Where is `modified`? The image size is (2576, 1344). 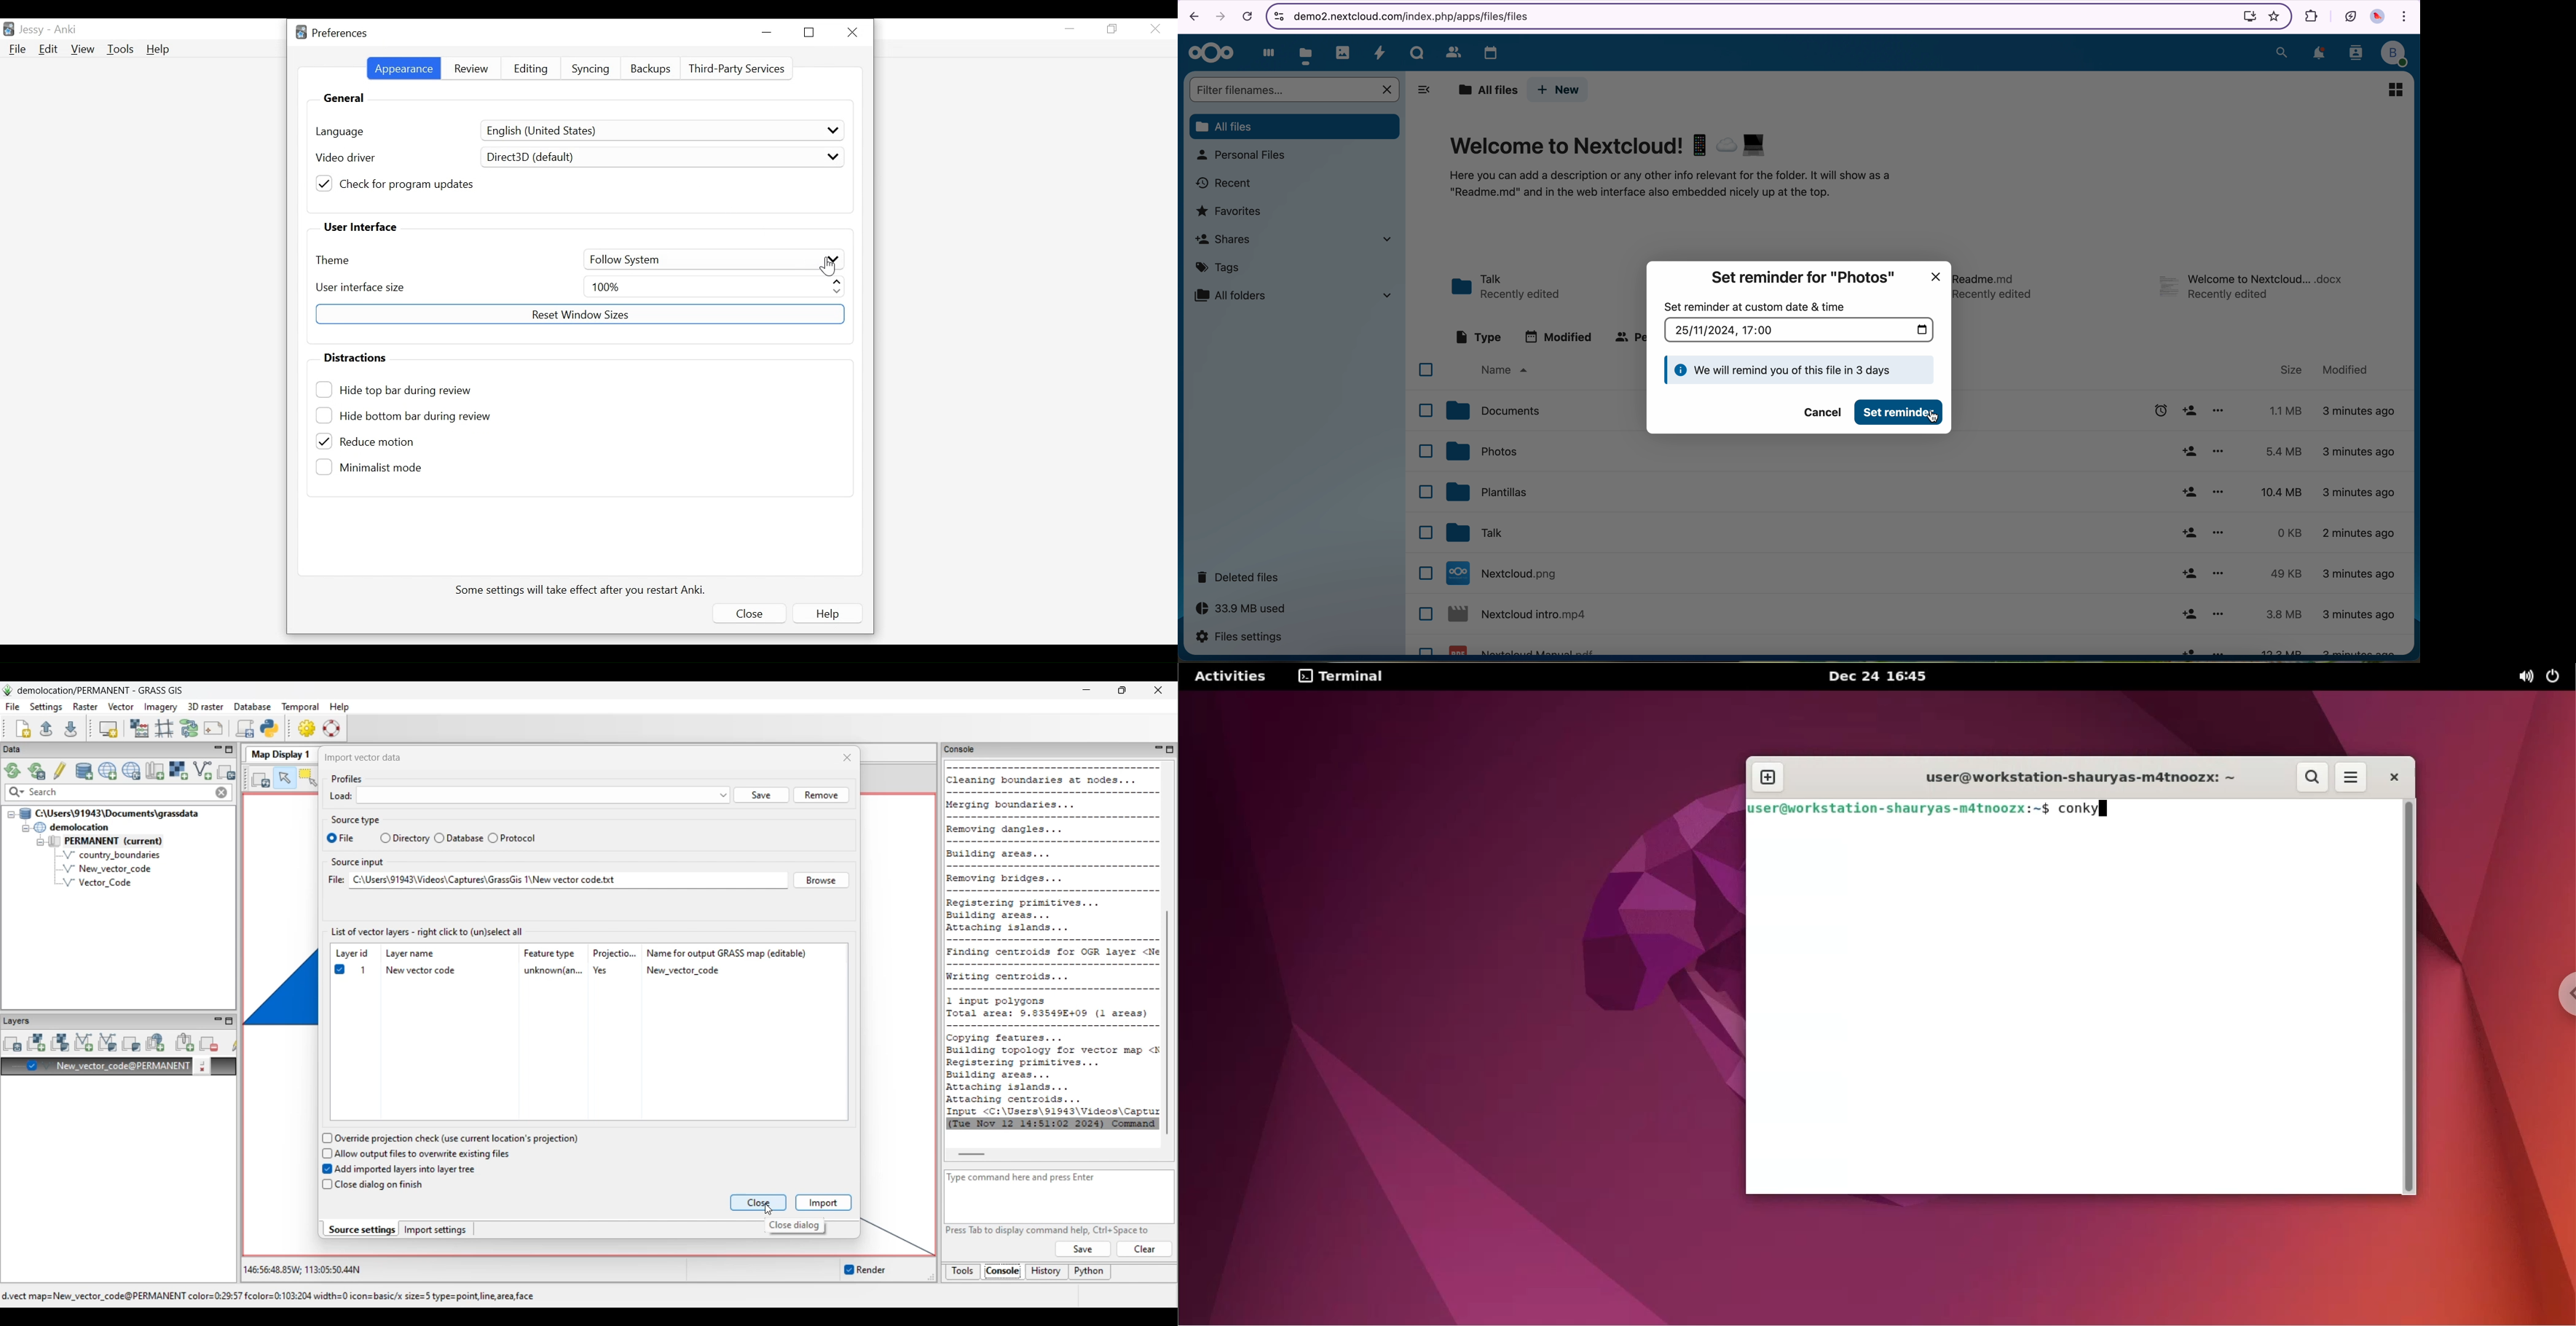
modified is located at coordinates (1559, 336).